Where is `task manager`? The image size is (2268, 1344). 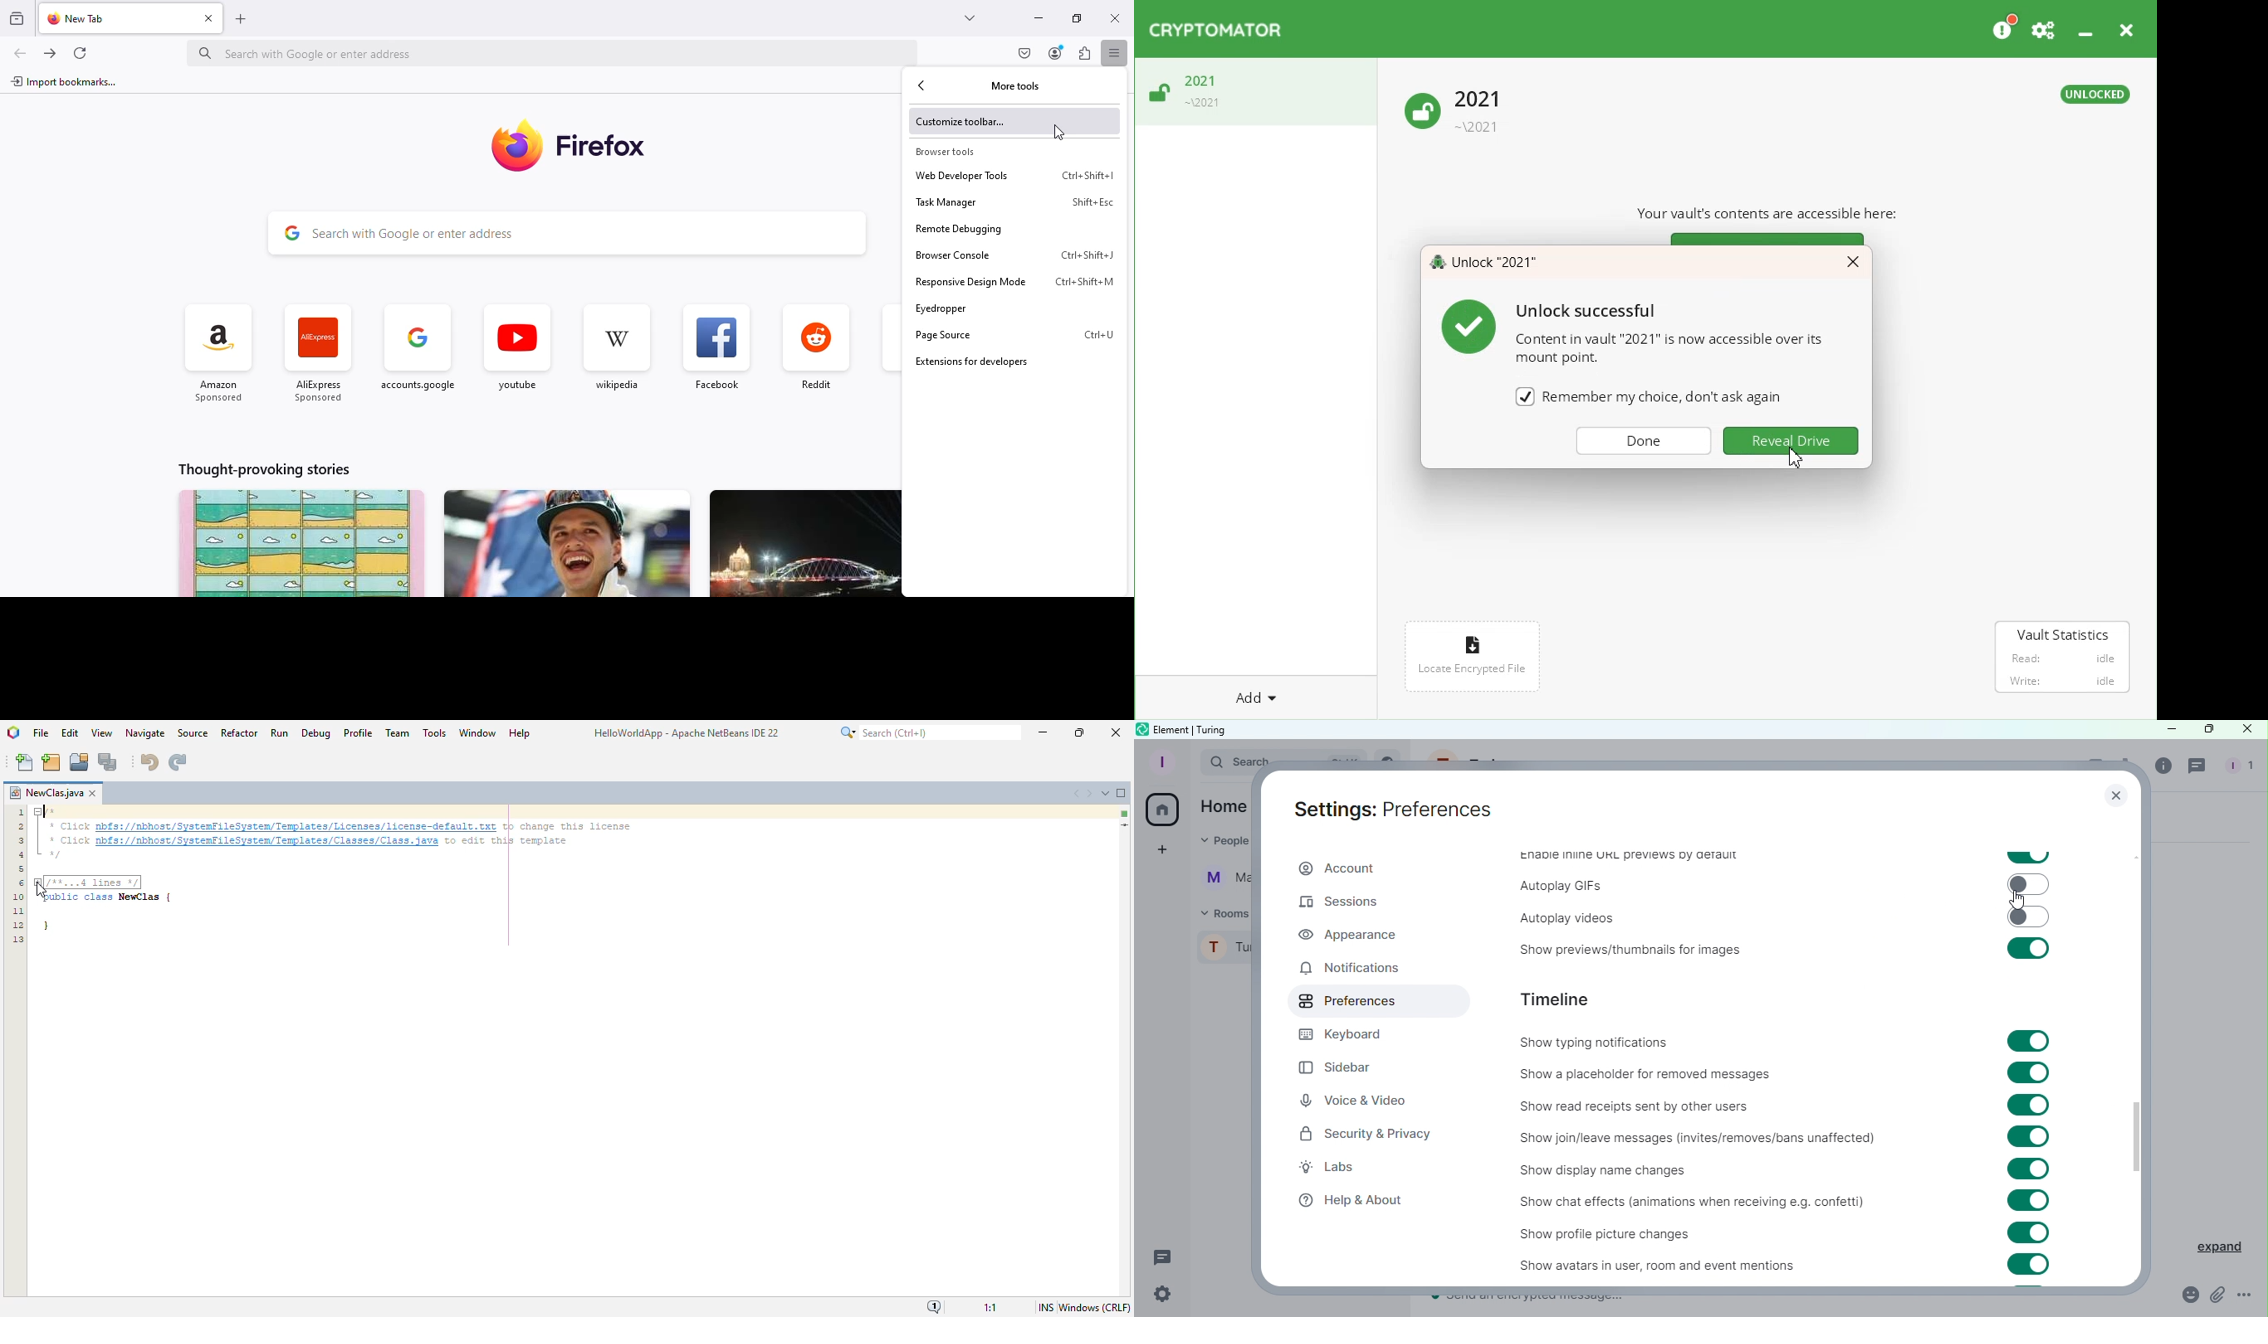
task manager is located at coordinates (985, 203).